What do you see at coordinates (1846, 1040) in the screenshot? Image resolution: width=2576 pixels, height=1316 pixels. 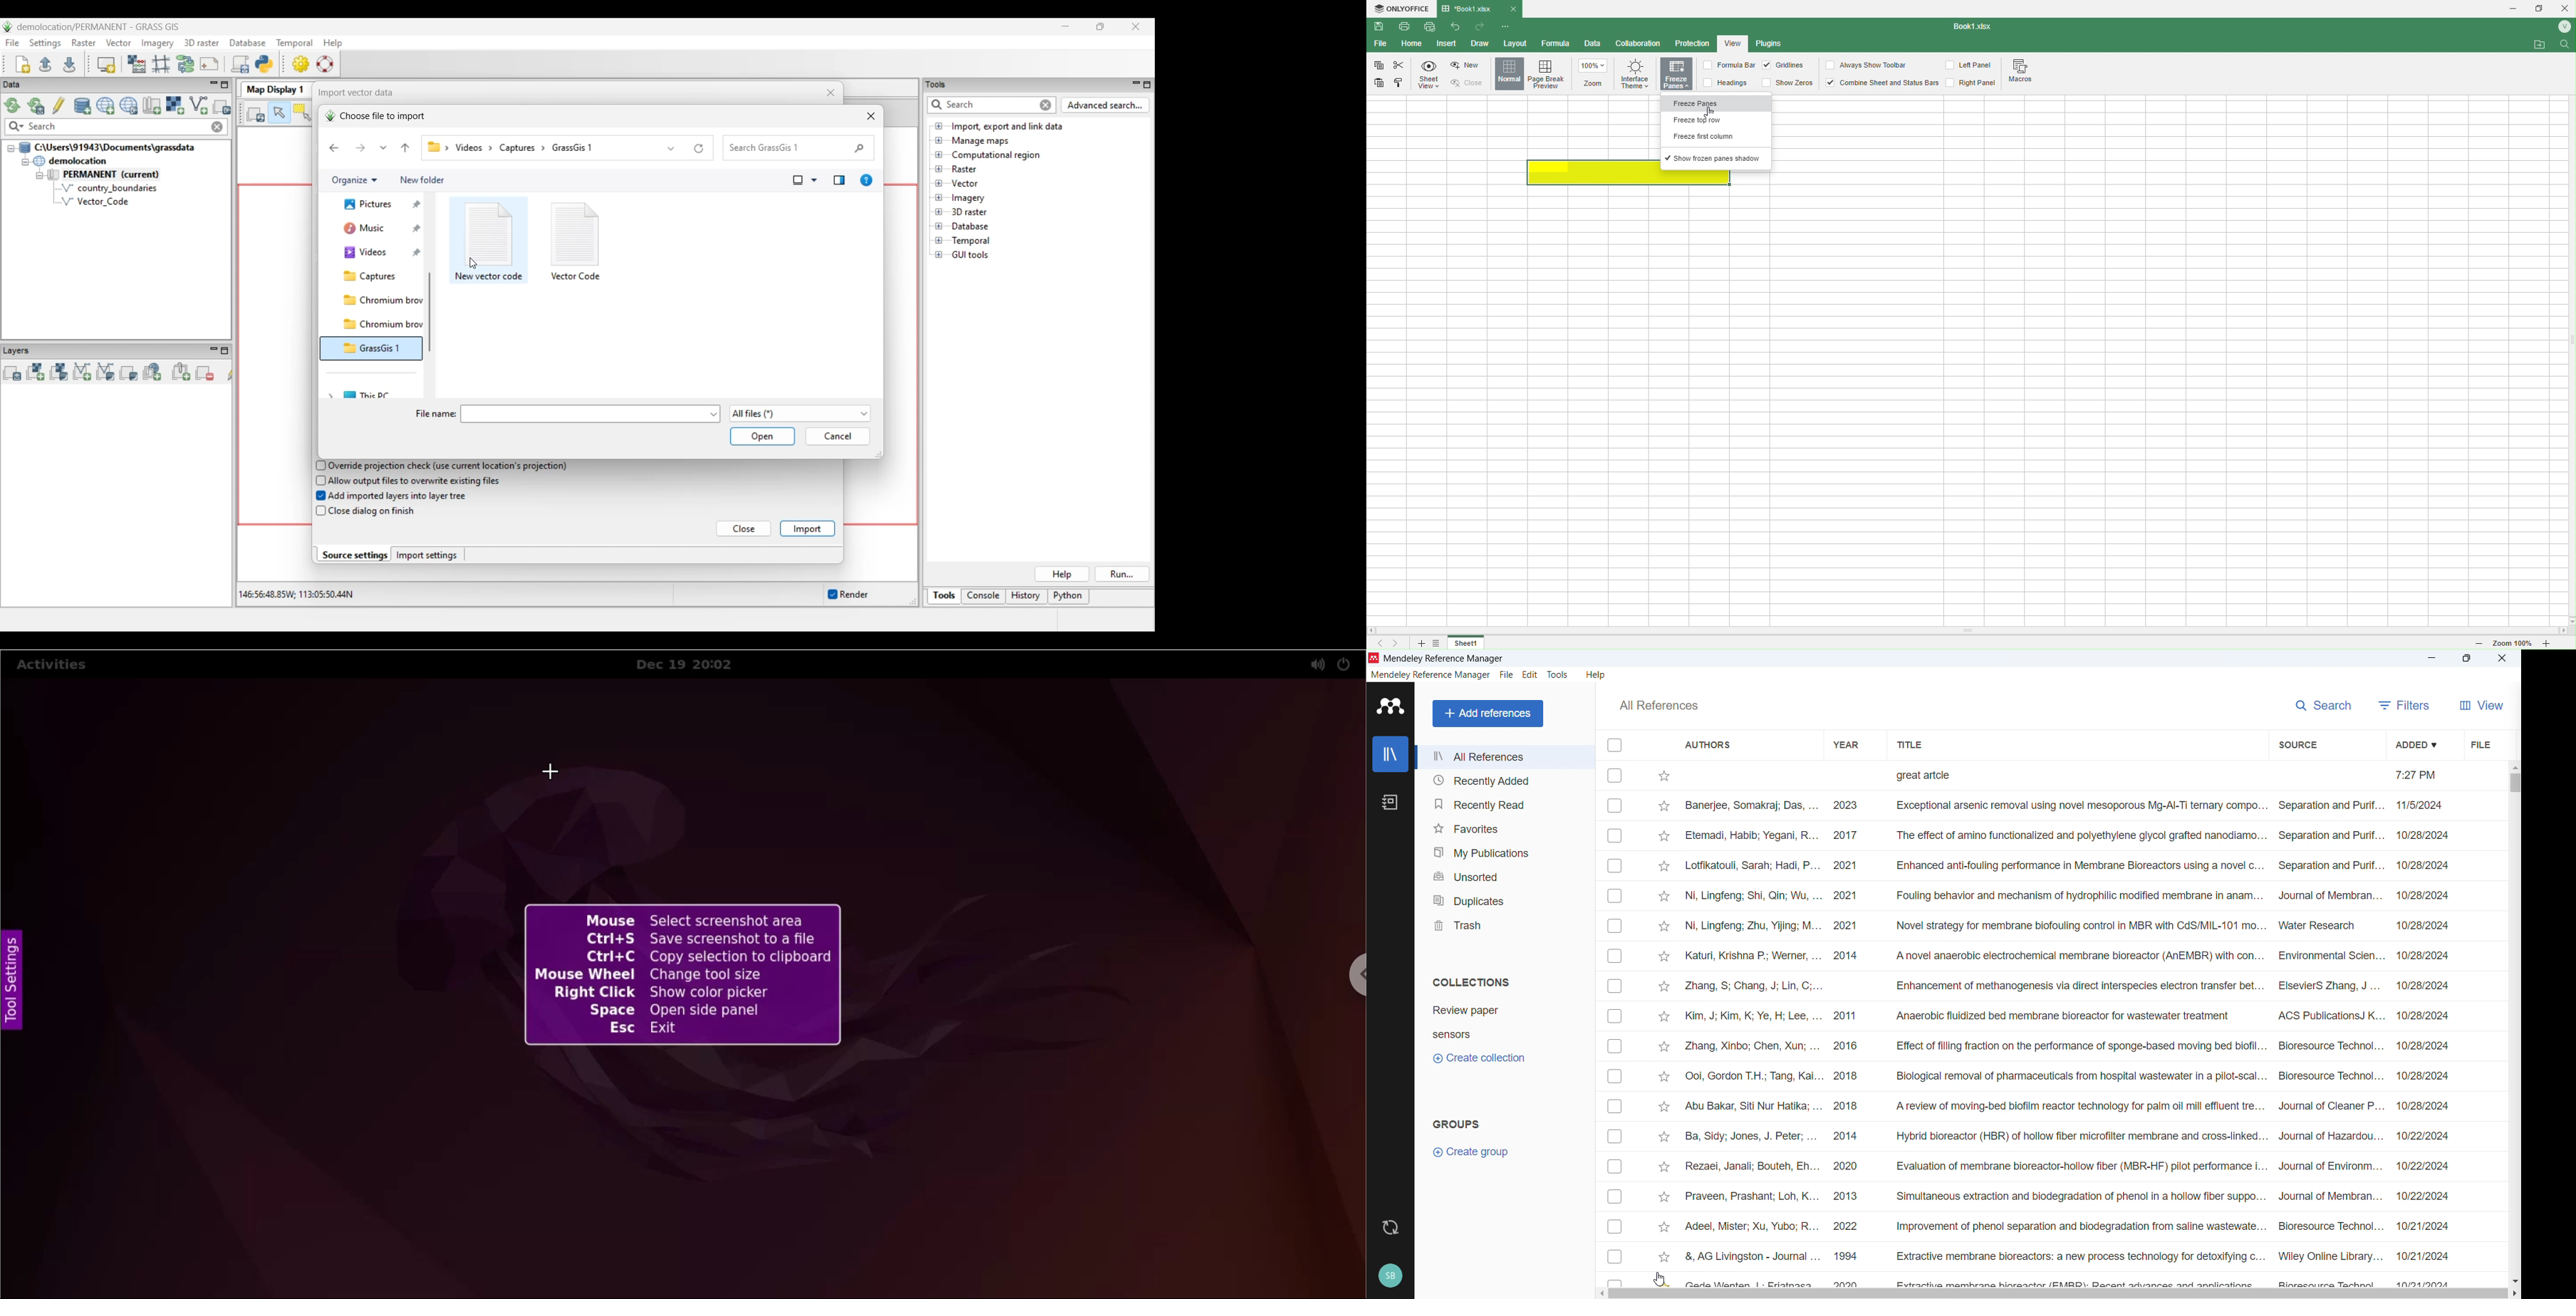 I see `Year of publication of individual entries ` at bounding box center [1846, 1040].